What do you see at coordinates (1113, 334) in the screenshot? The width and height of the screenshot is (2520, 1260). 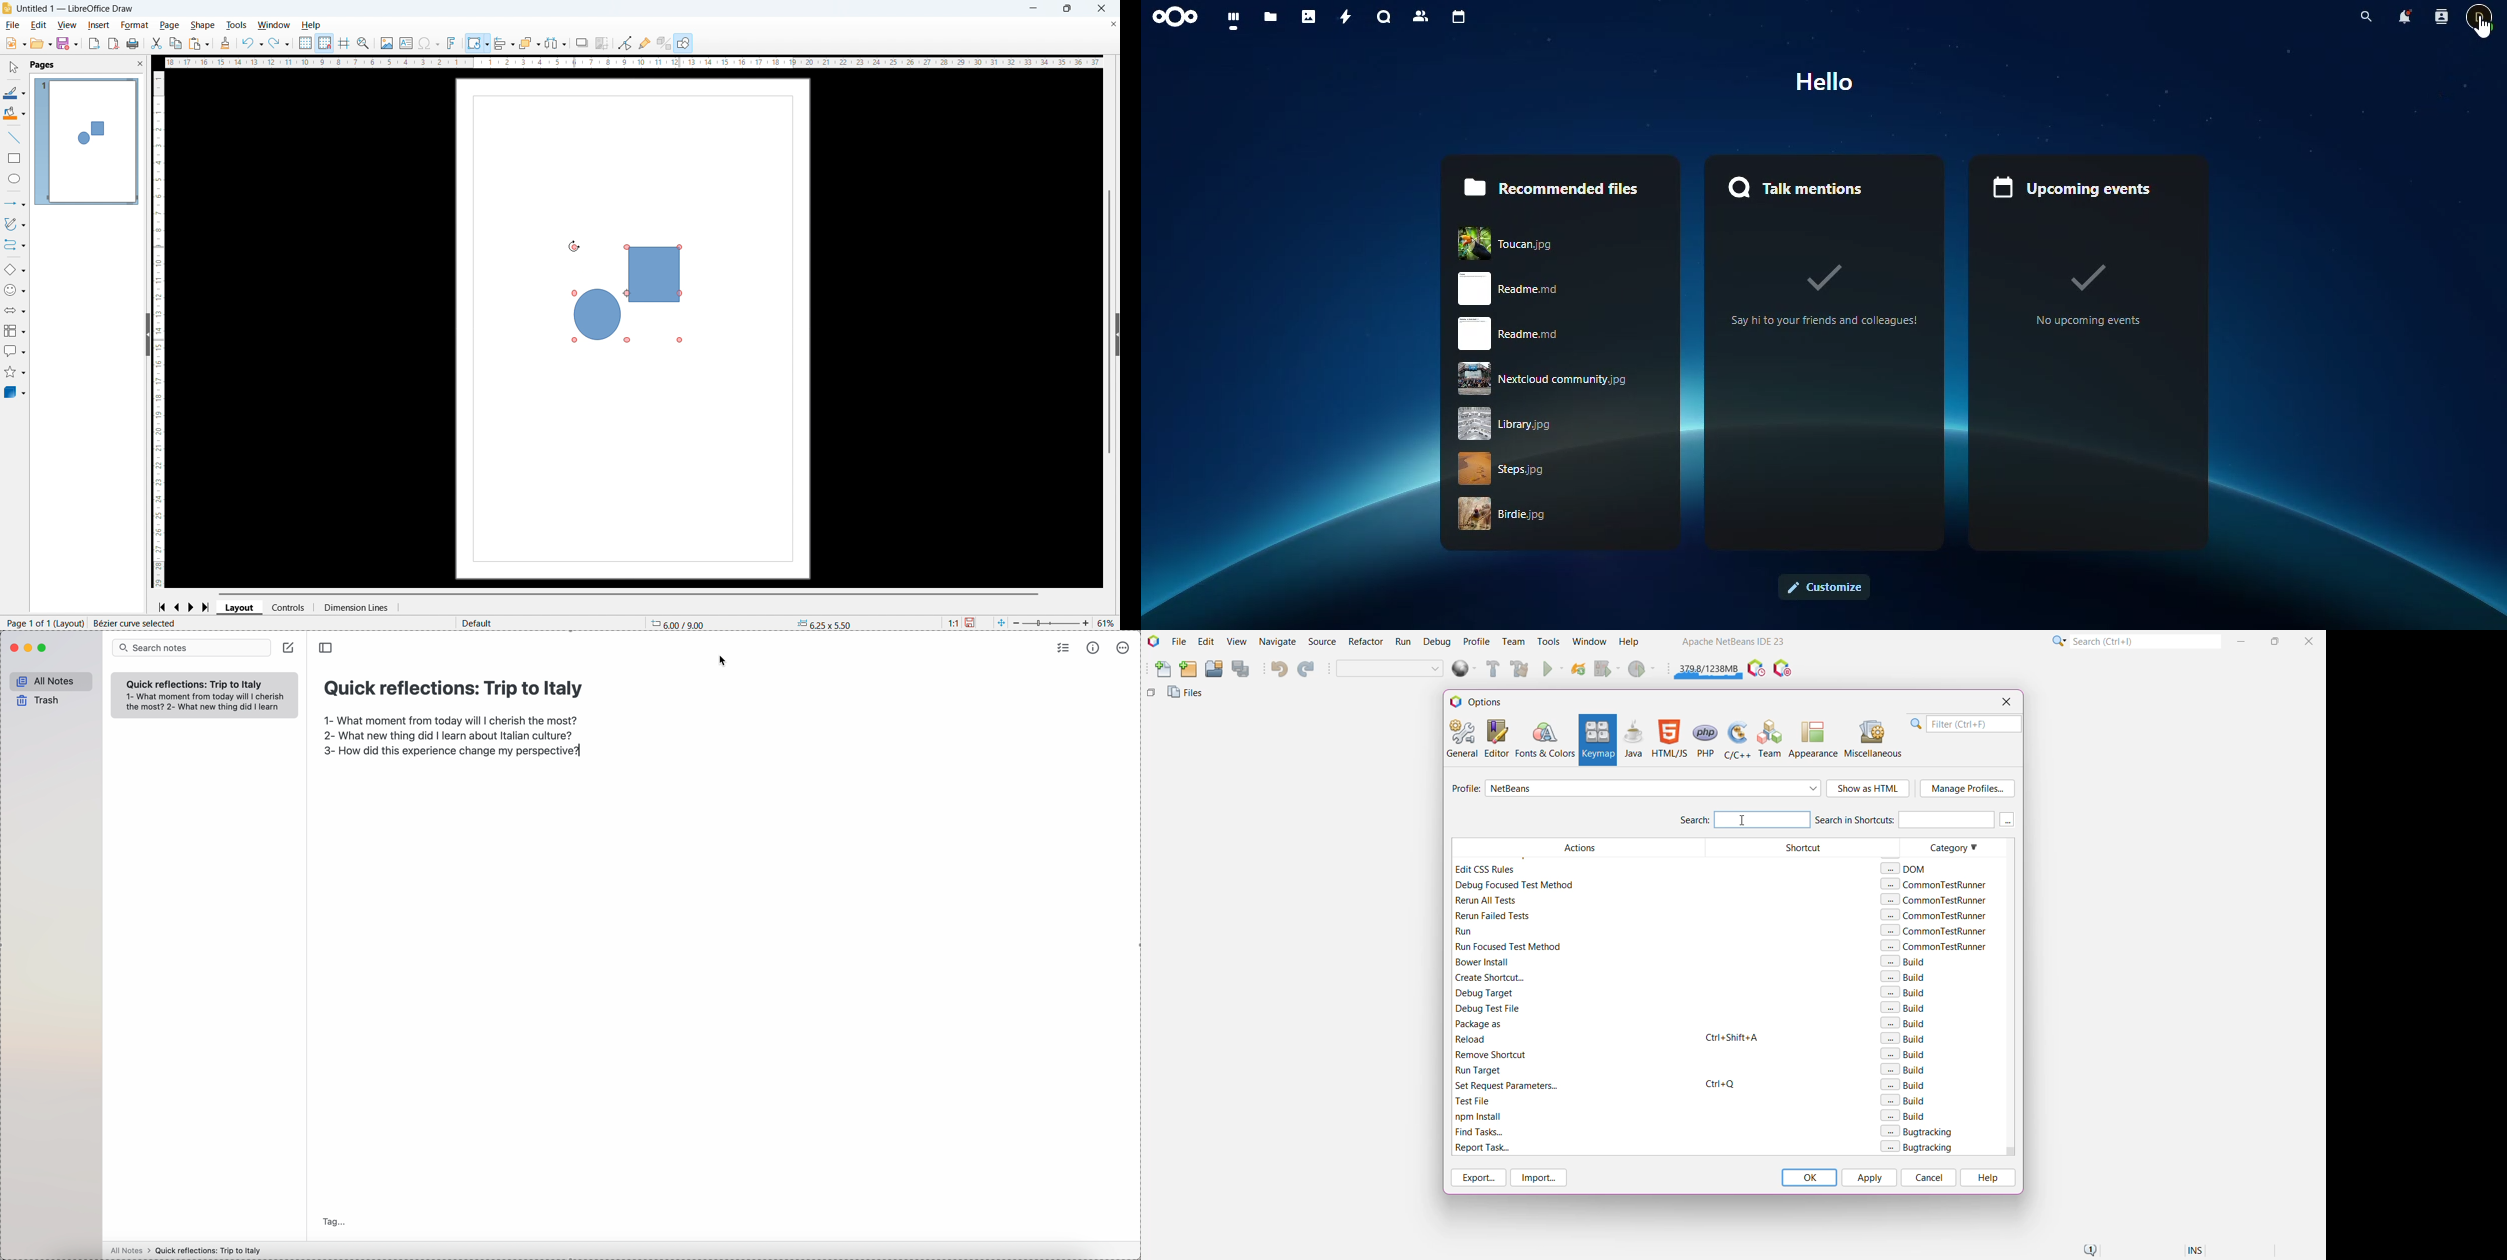 I see `Sidebar` at bounding box center [1113, 334].